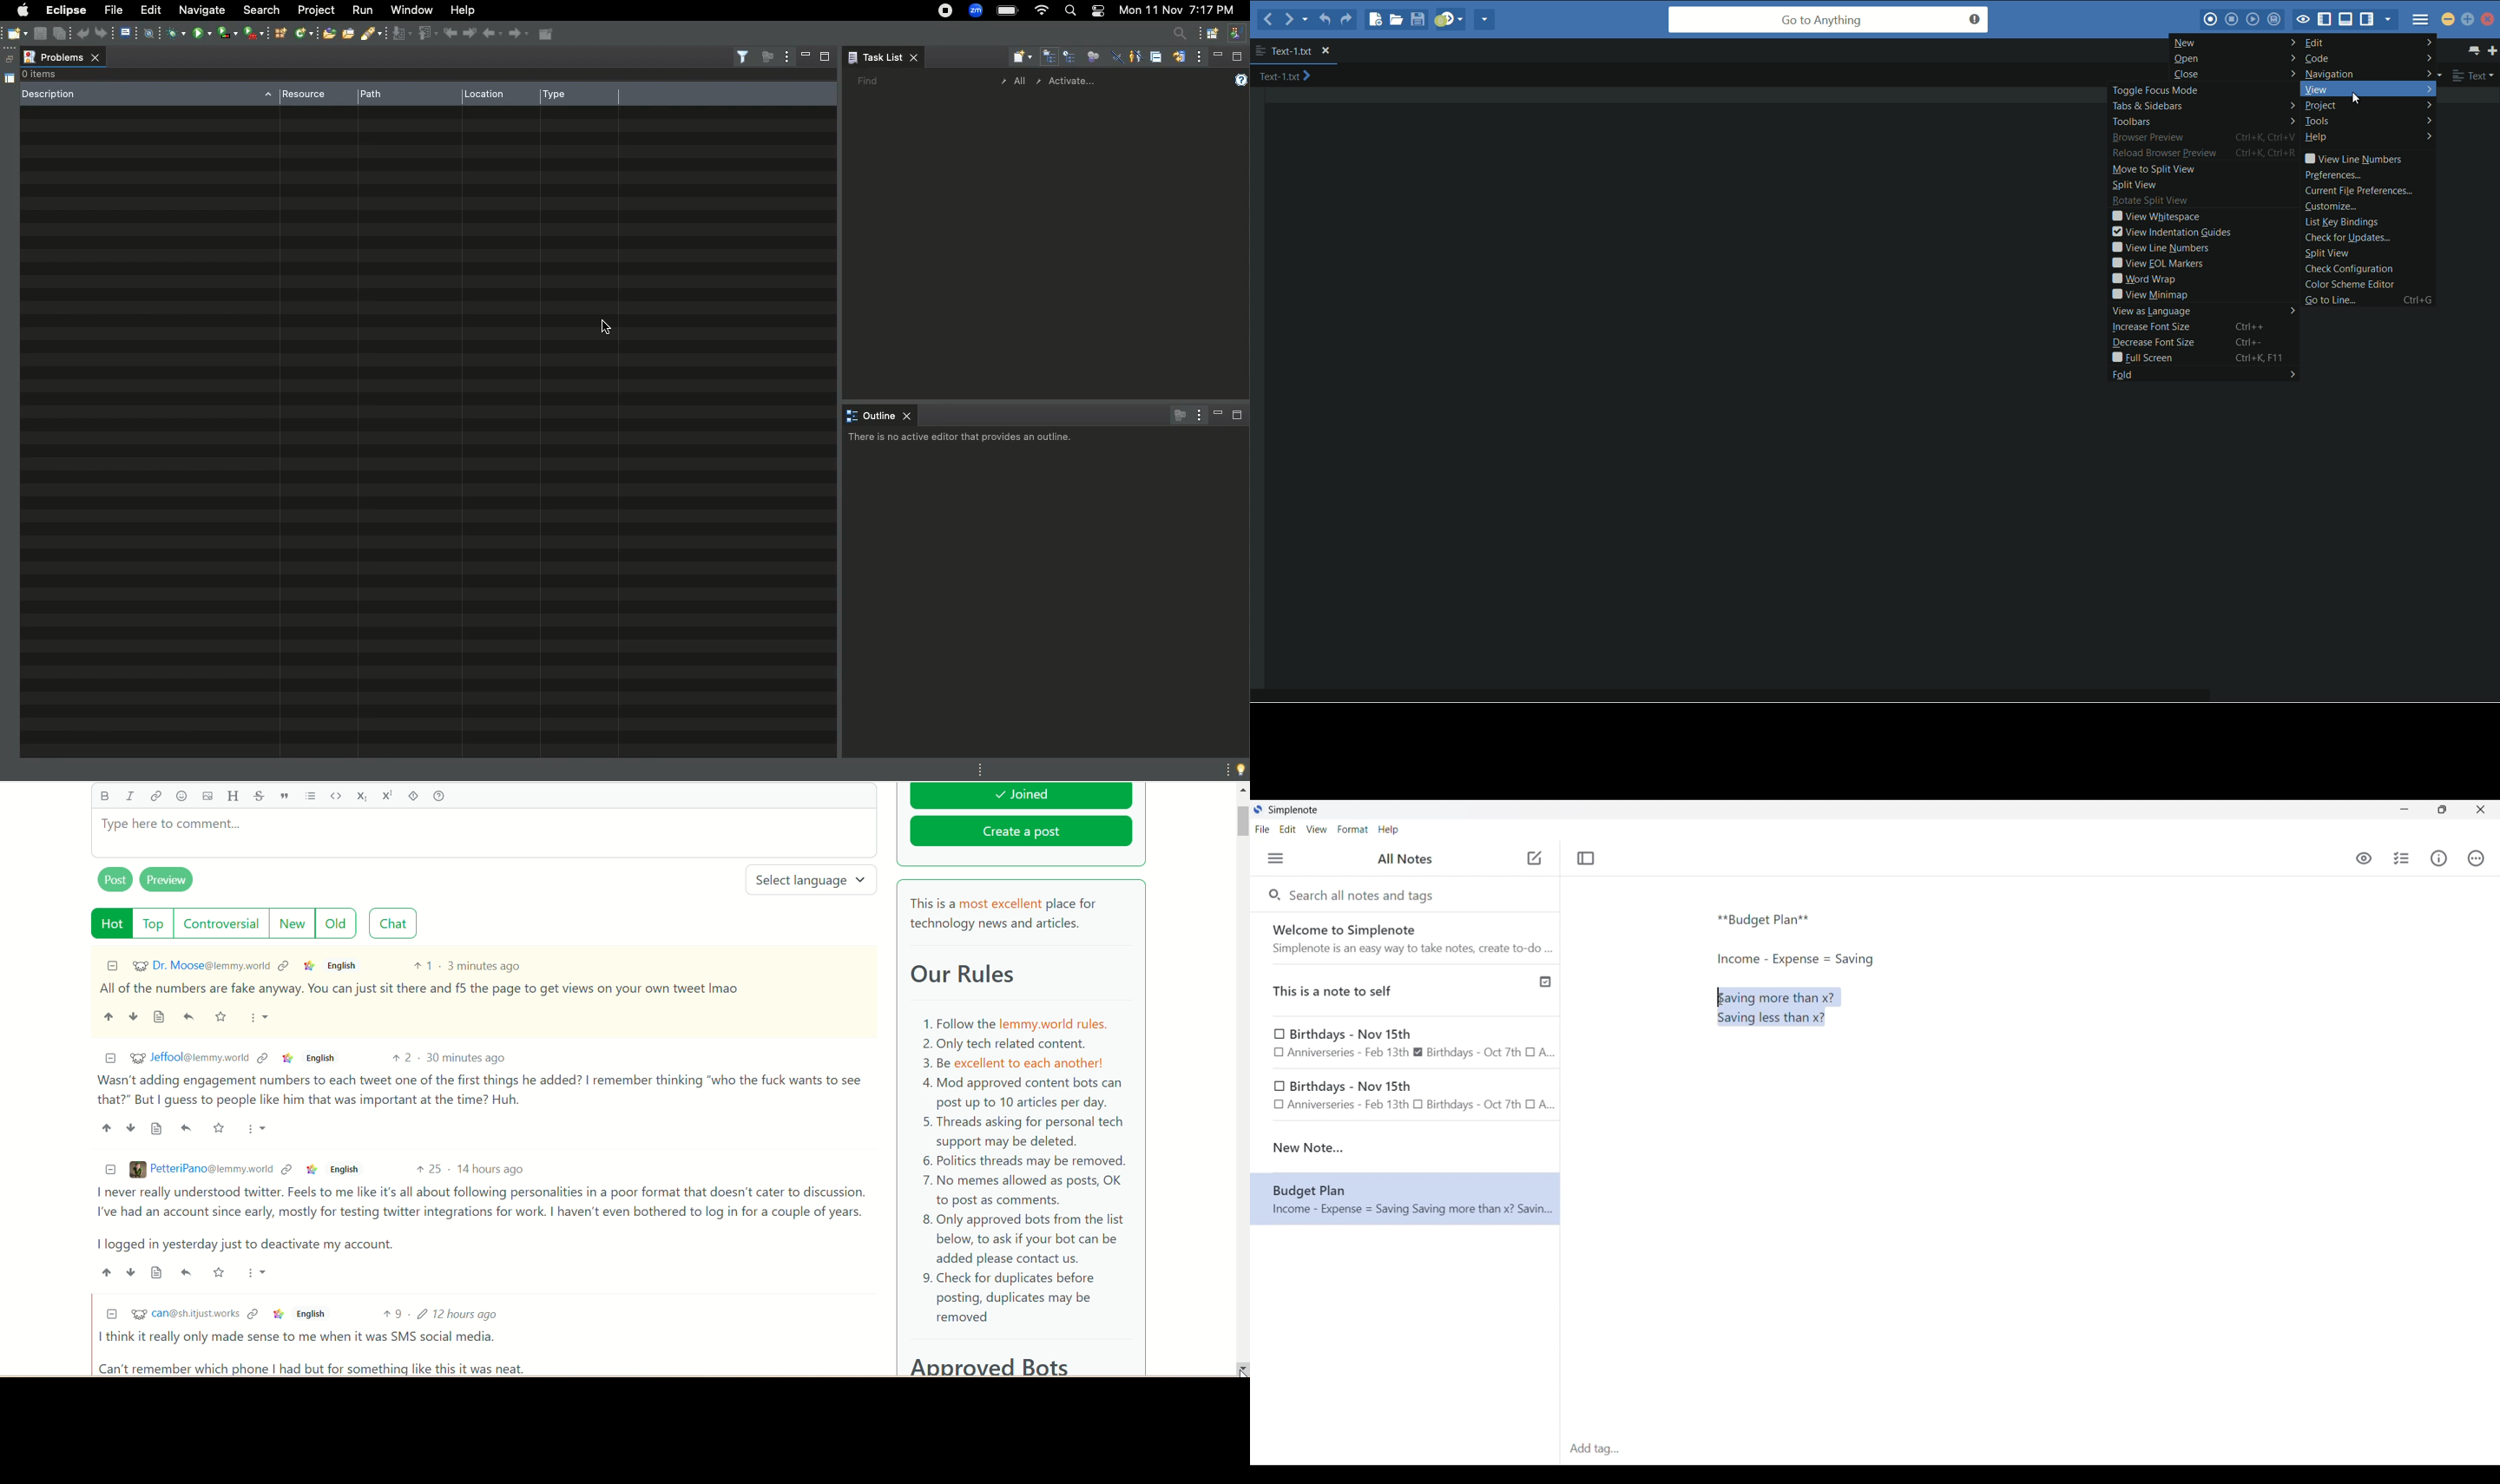  What do you see at coordinates (1009, 10) in the screenshot?
I see `Charge` at bounding box center [1009, 10].